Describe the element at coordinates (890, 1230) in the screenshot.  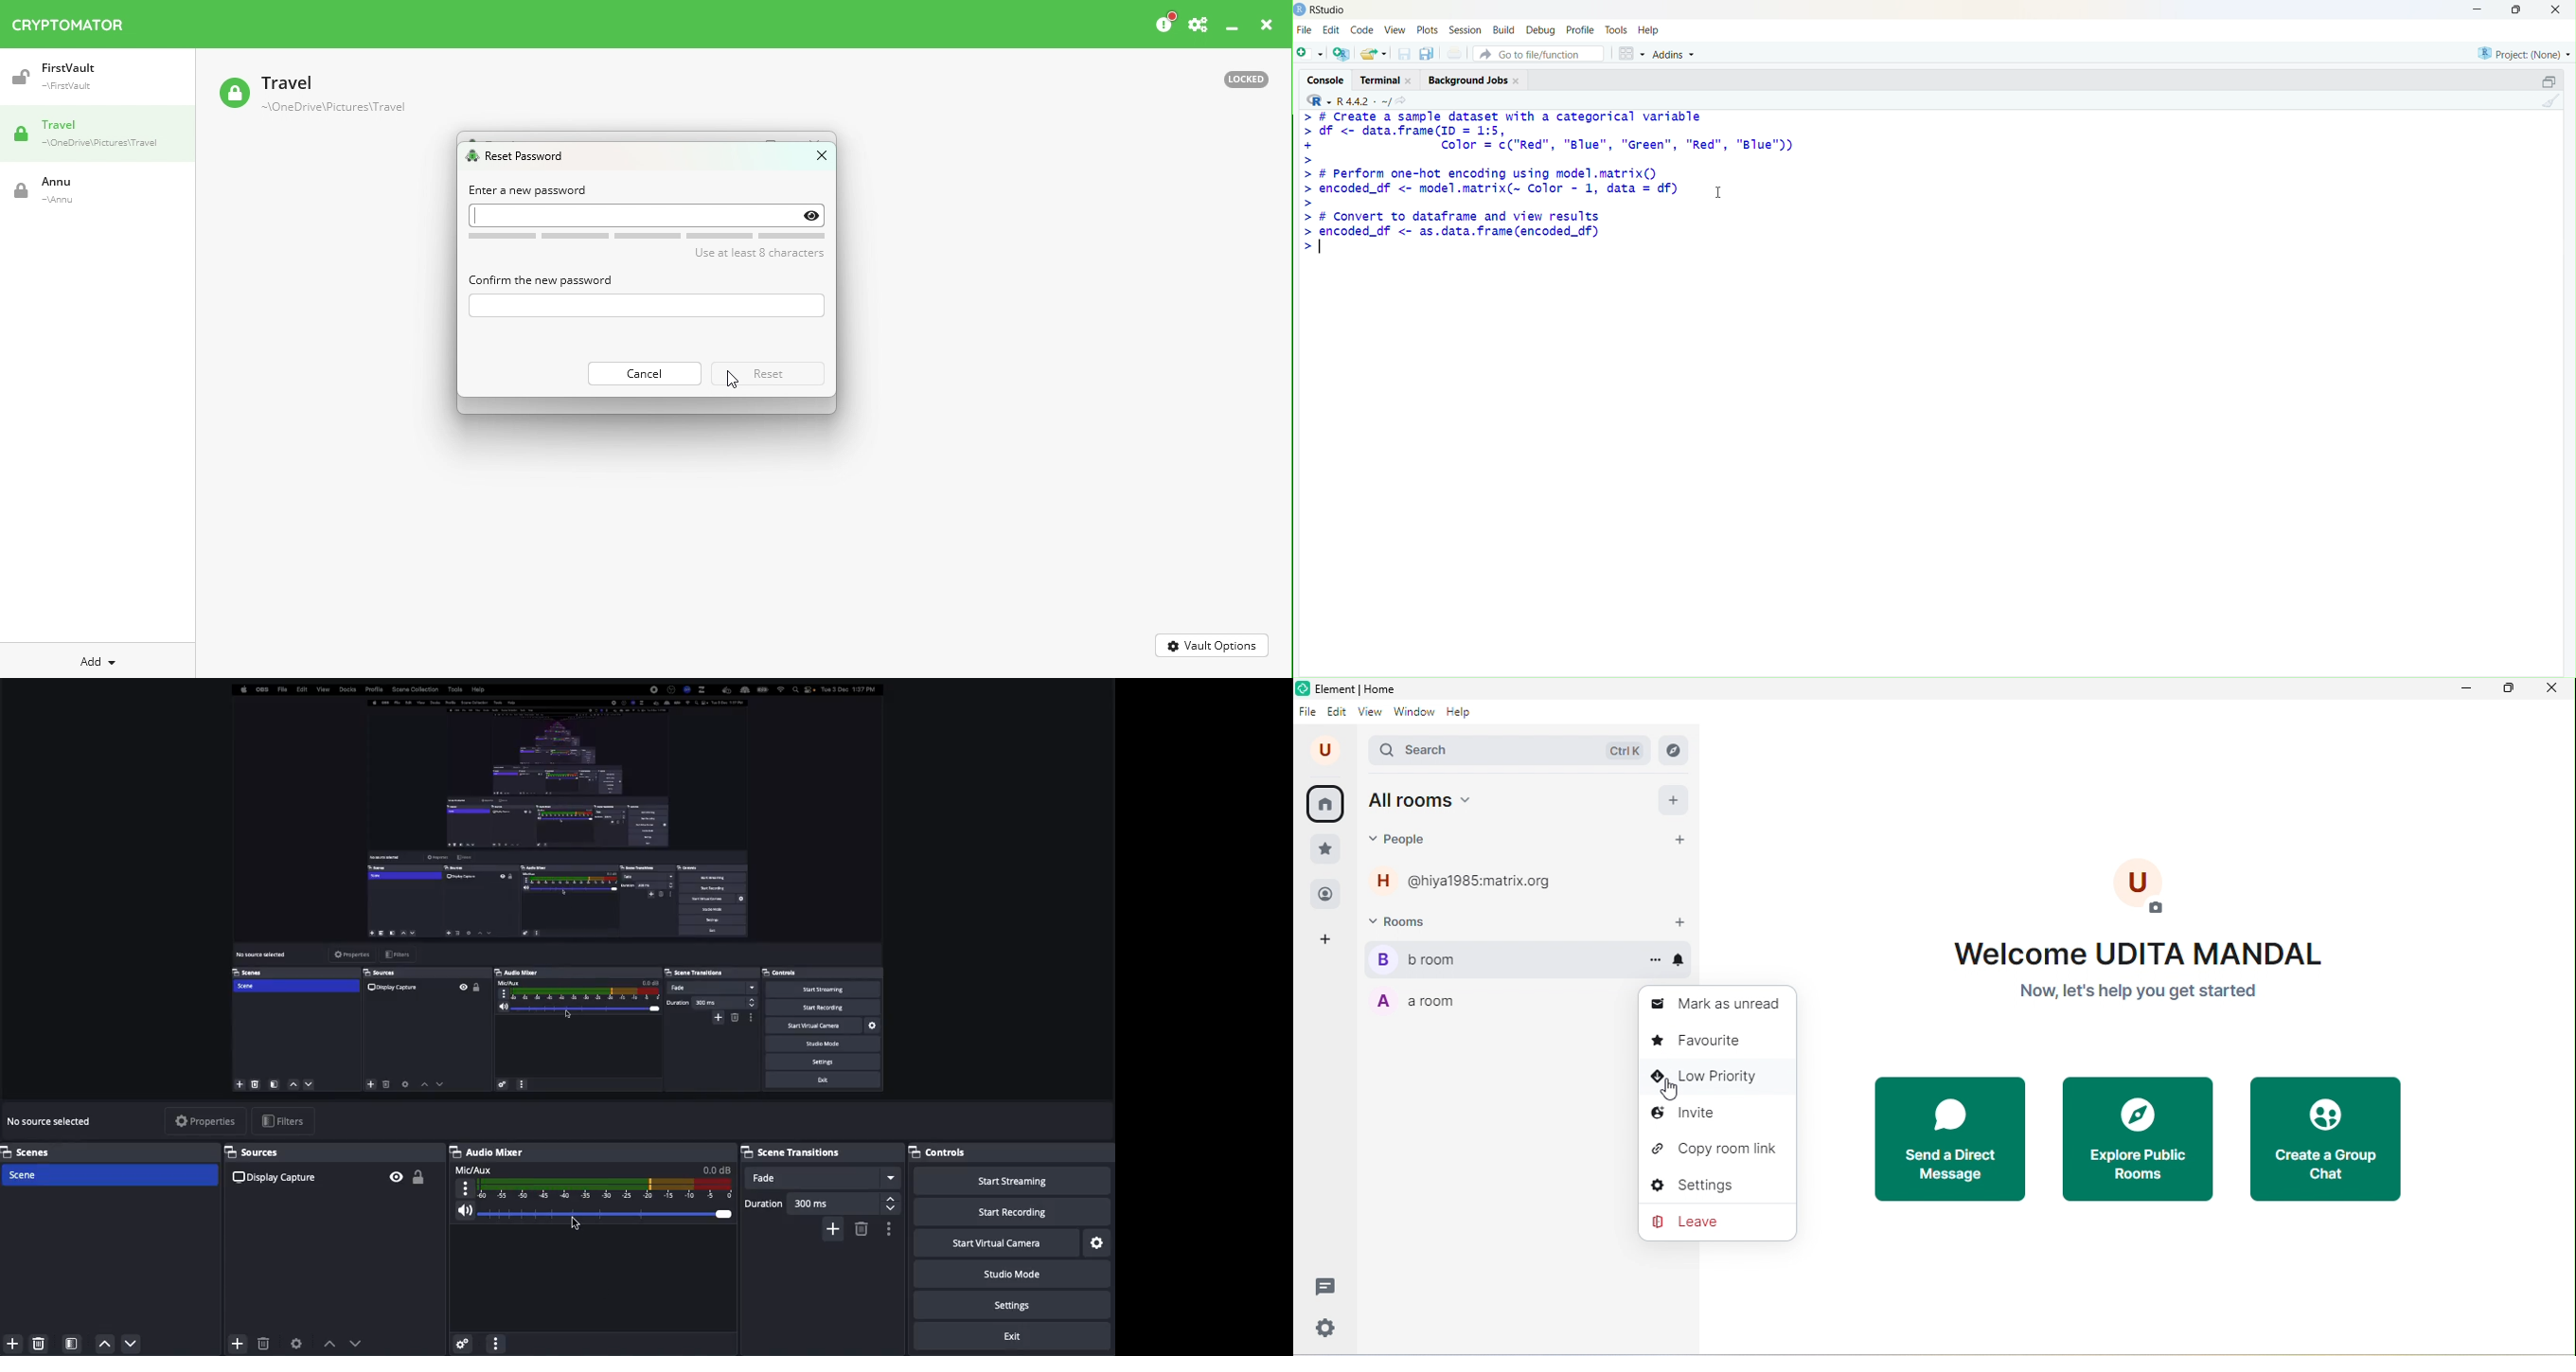
I see `Settings / options` at that location.